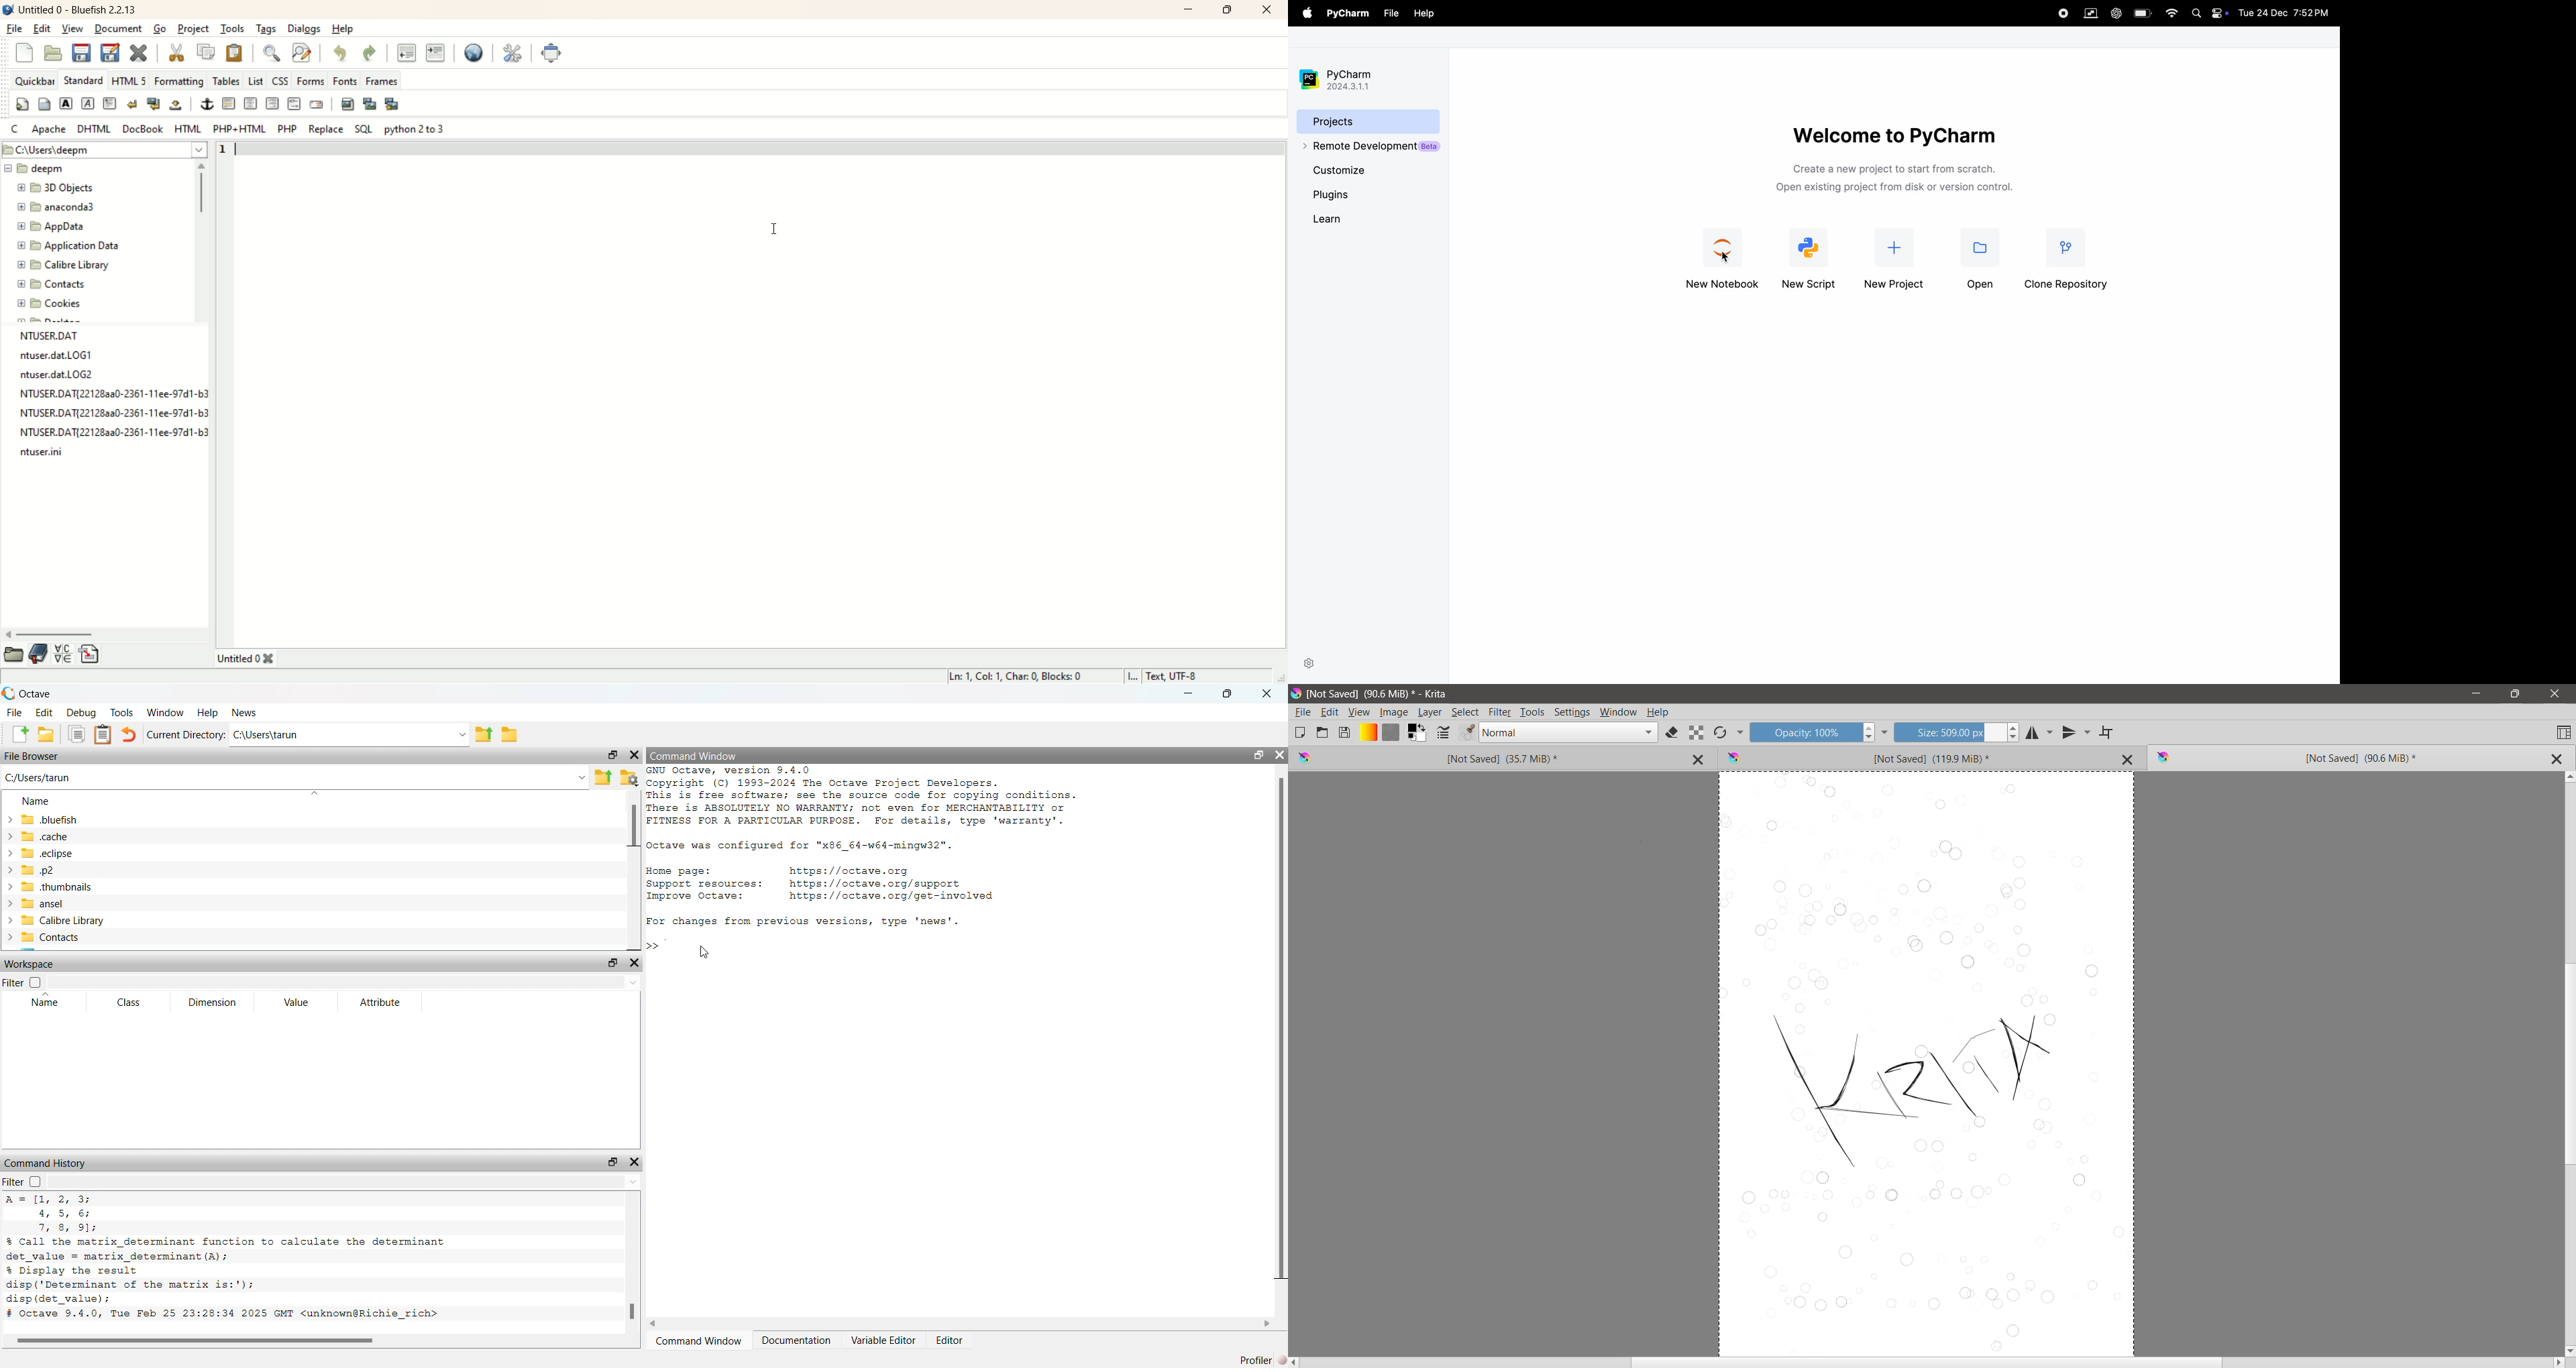 This screenshot has height=1372, width=2576. I want to click on edit preferences, so click(512, 53).